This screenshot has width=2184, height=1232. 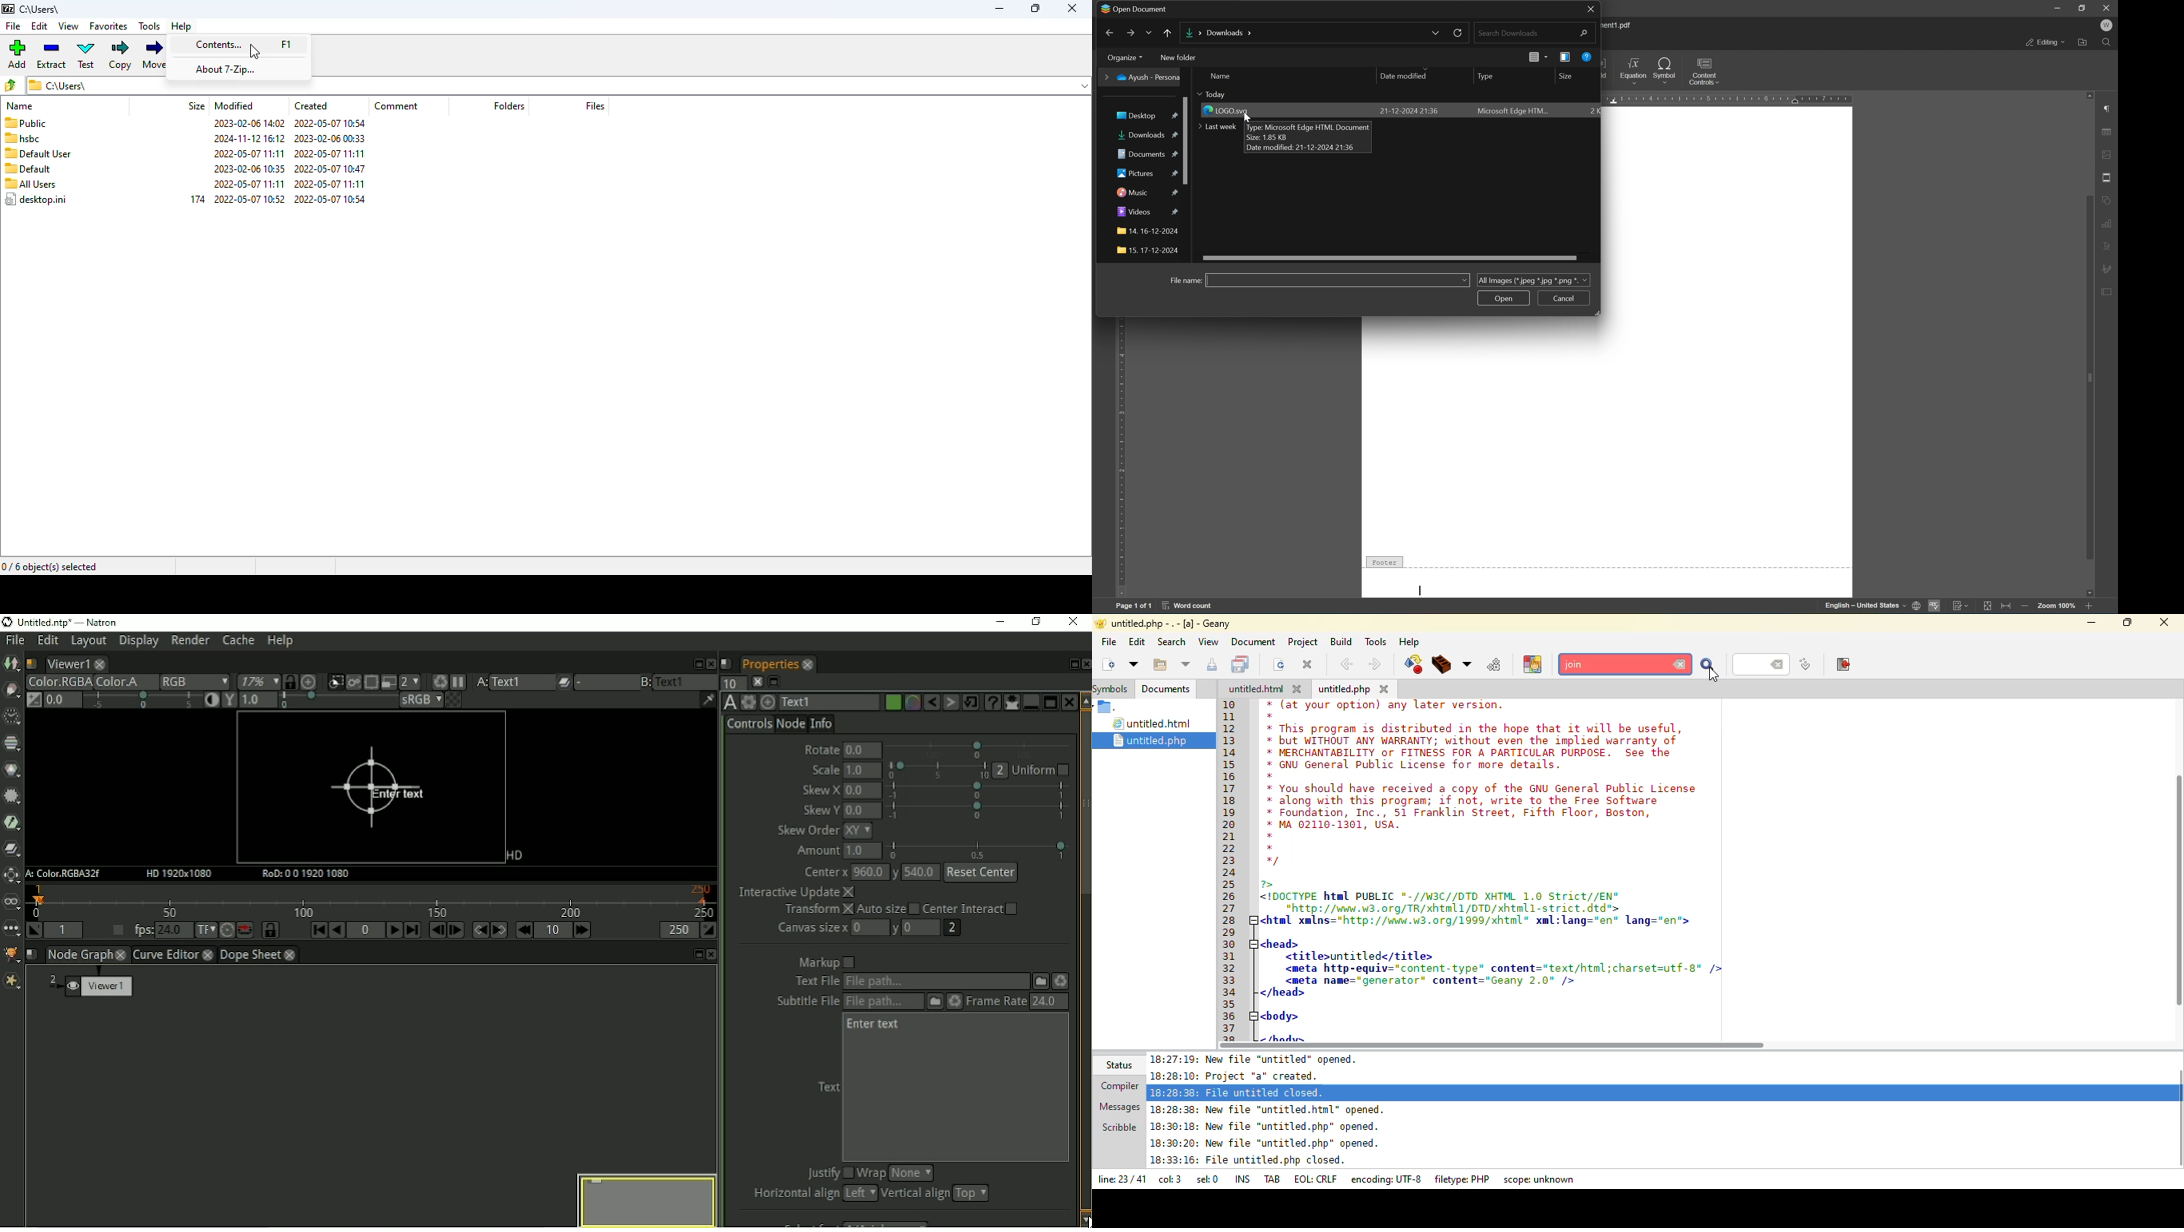 What do you see at coordinates (1170, 1182) in the screenshot?
I see `col: 3` at bounding box center [1170, 1182].